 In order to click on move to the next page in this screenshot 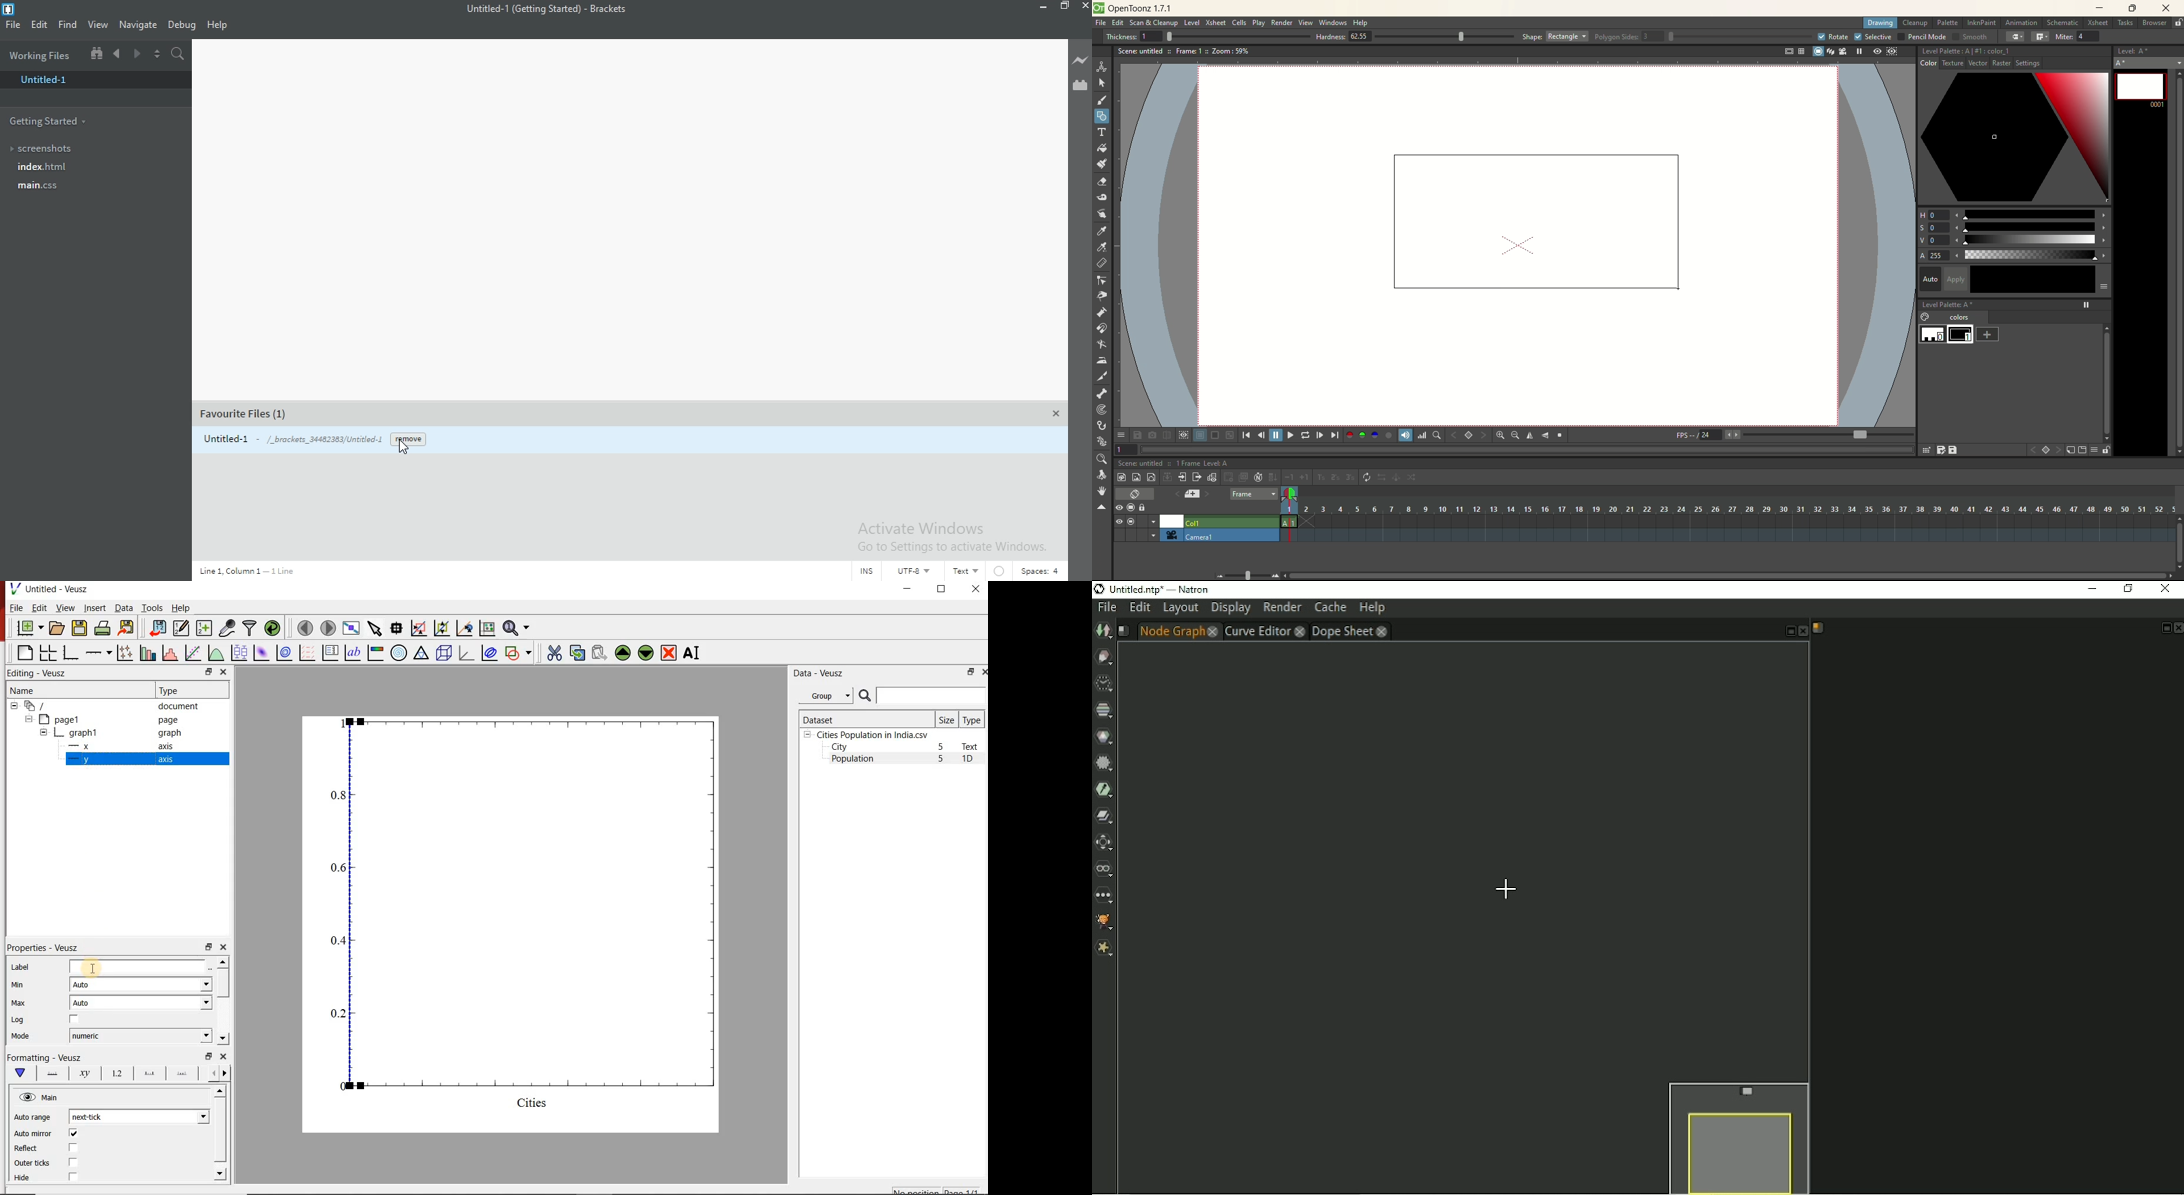, I will do `click(327, 627)`.